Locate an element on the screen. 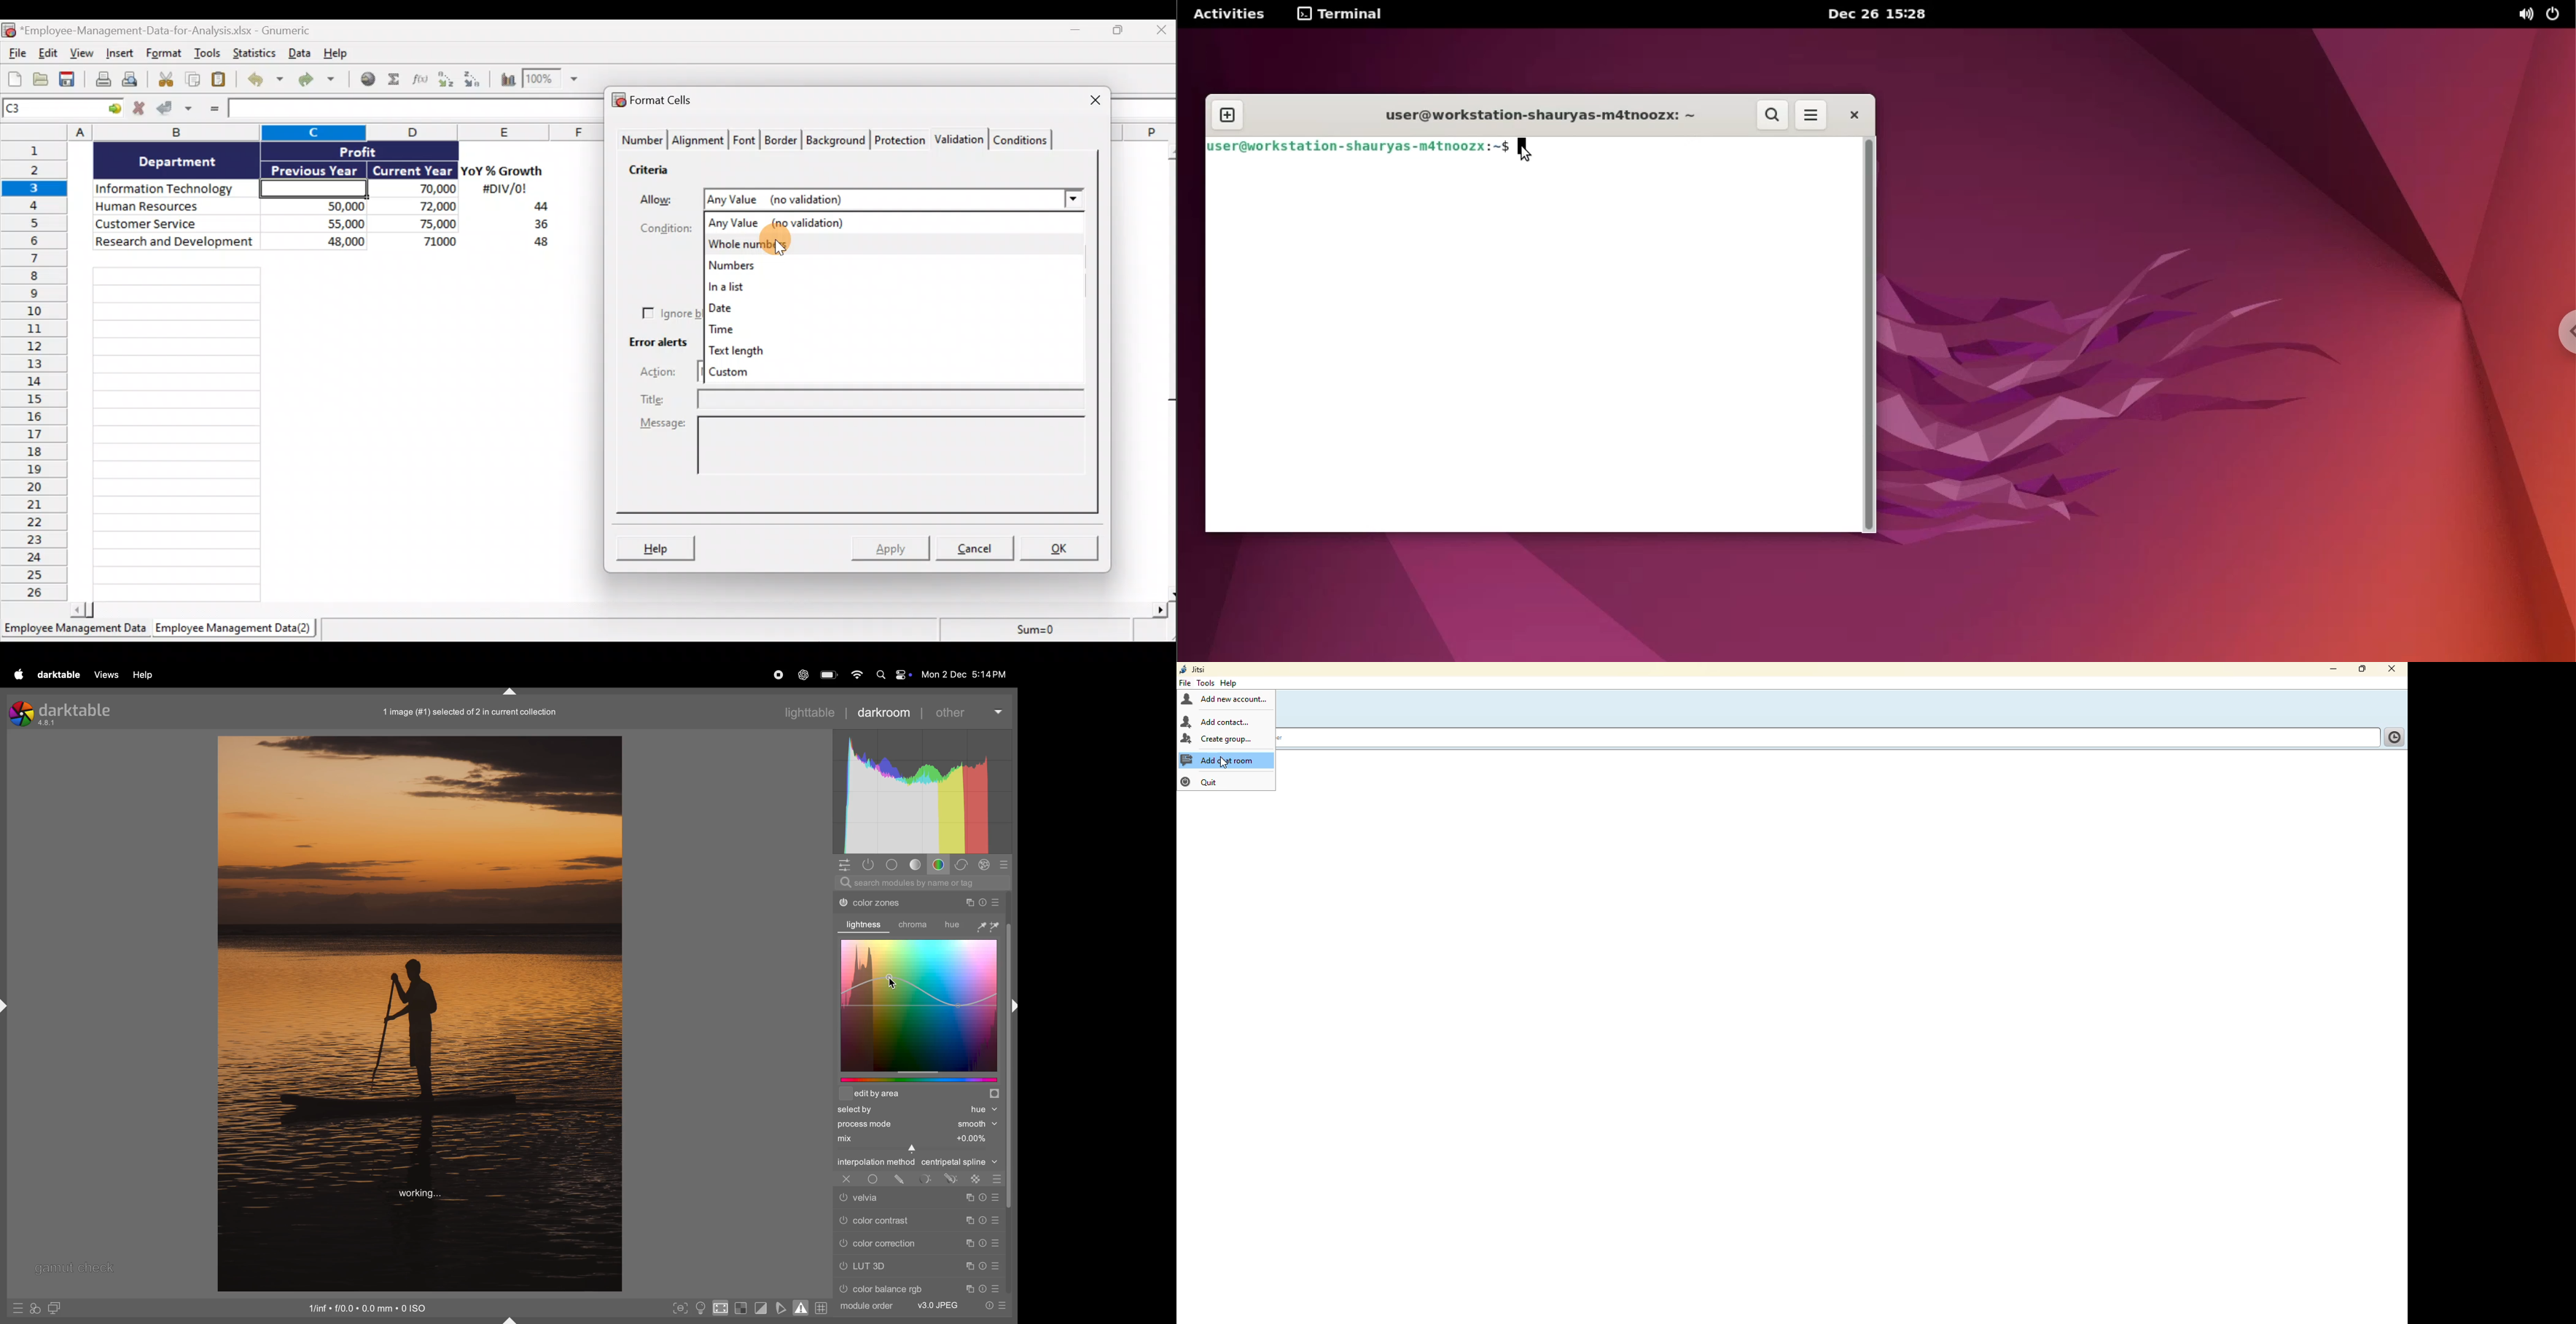  Zoom is located at coordinates (553, 82).